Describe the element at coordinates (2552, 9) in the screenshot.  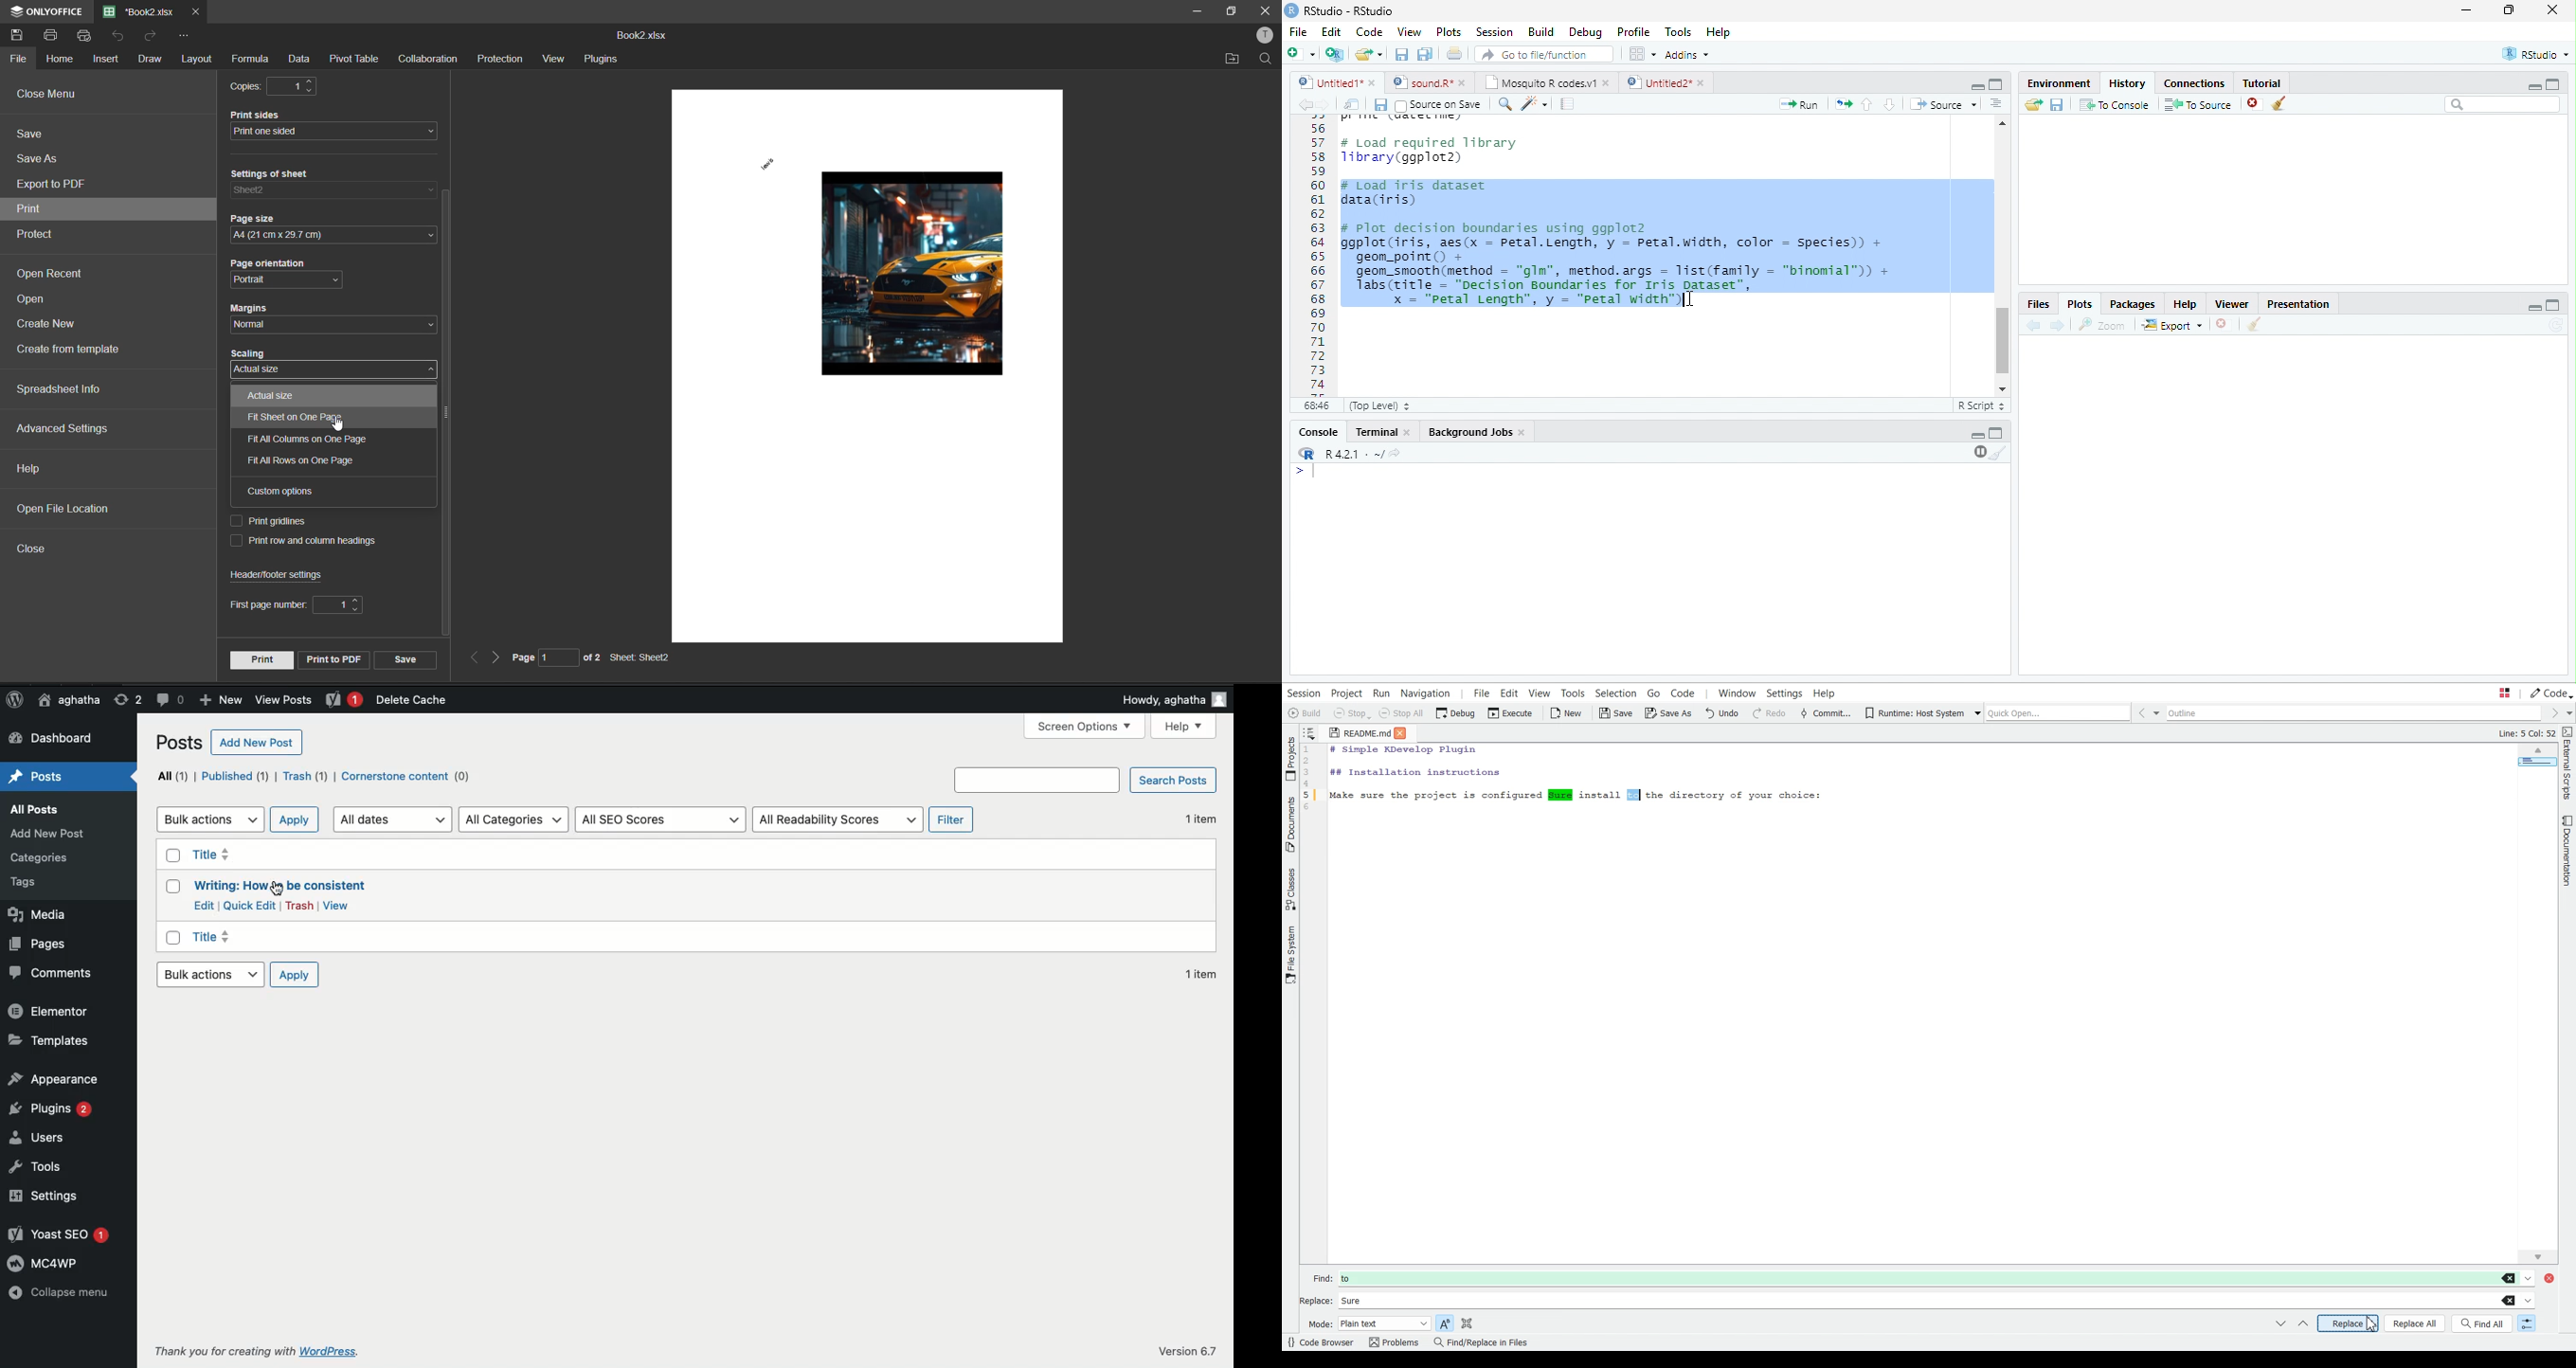
I see `close` at that location.